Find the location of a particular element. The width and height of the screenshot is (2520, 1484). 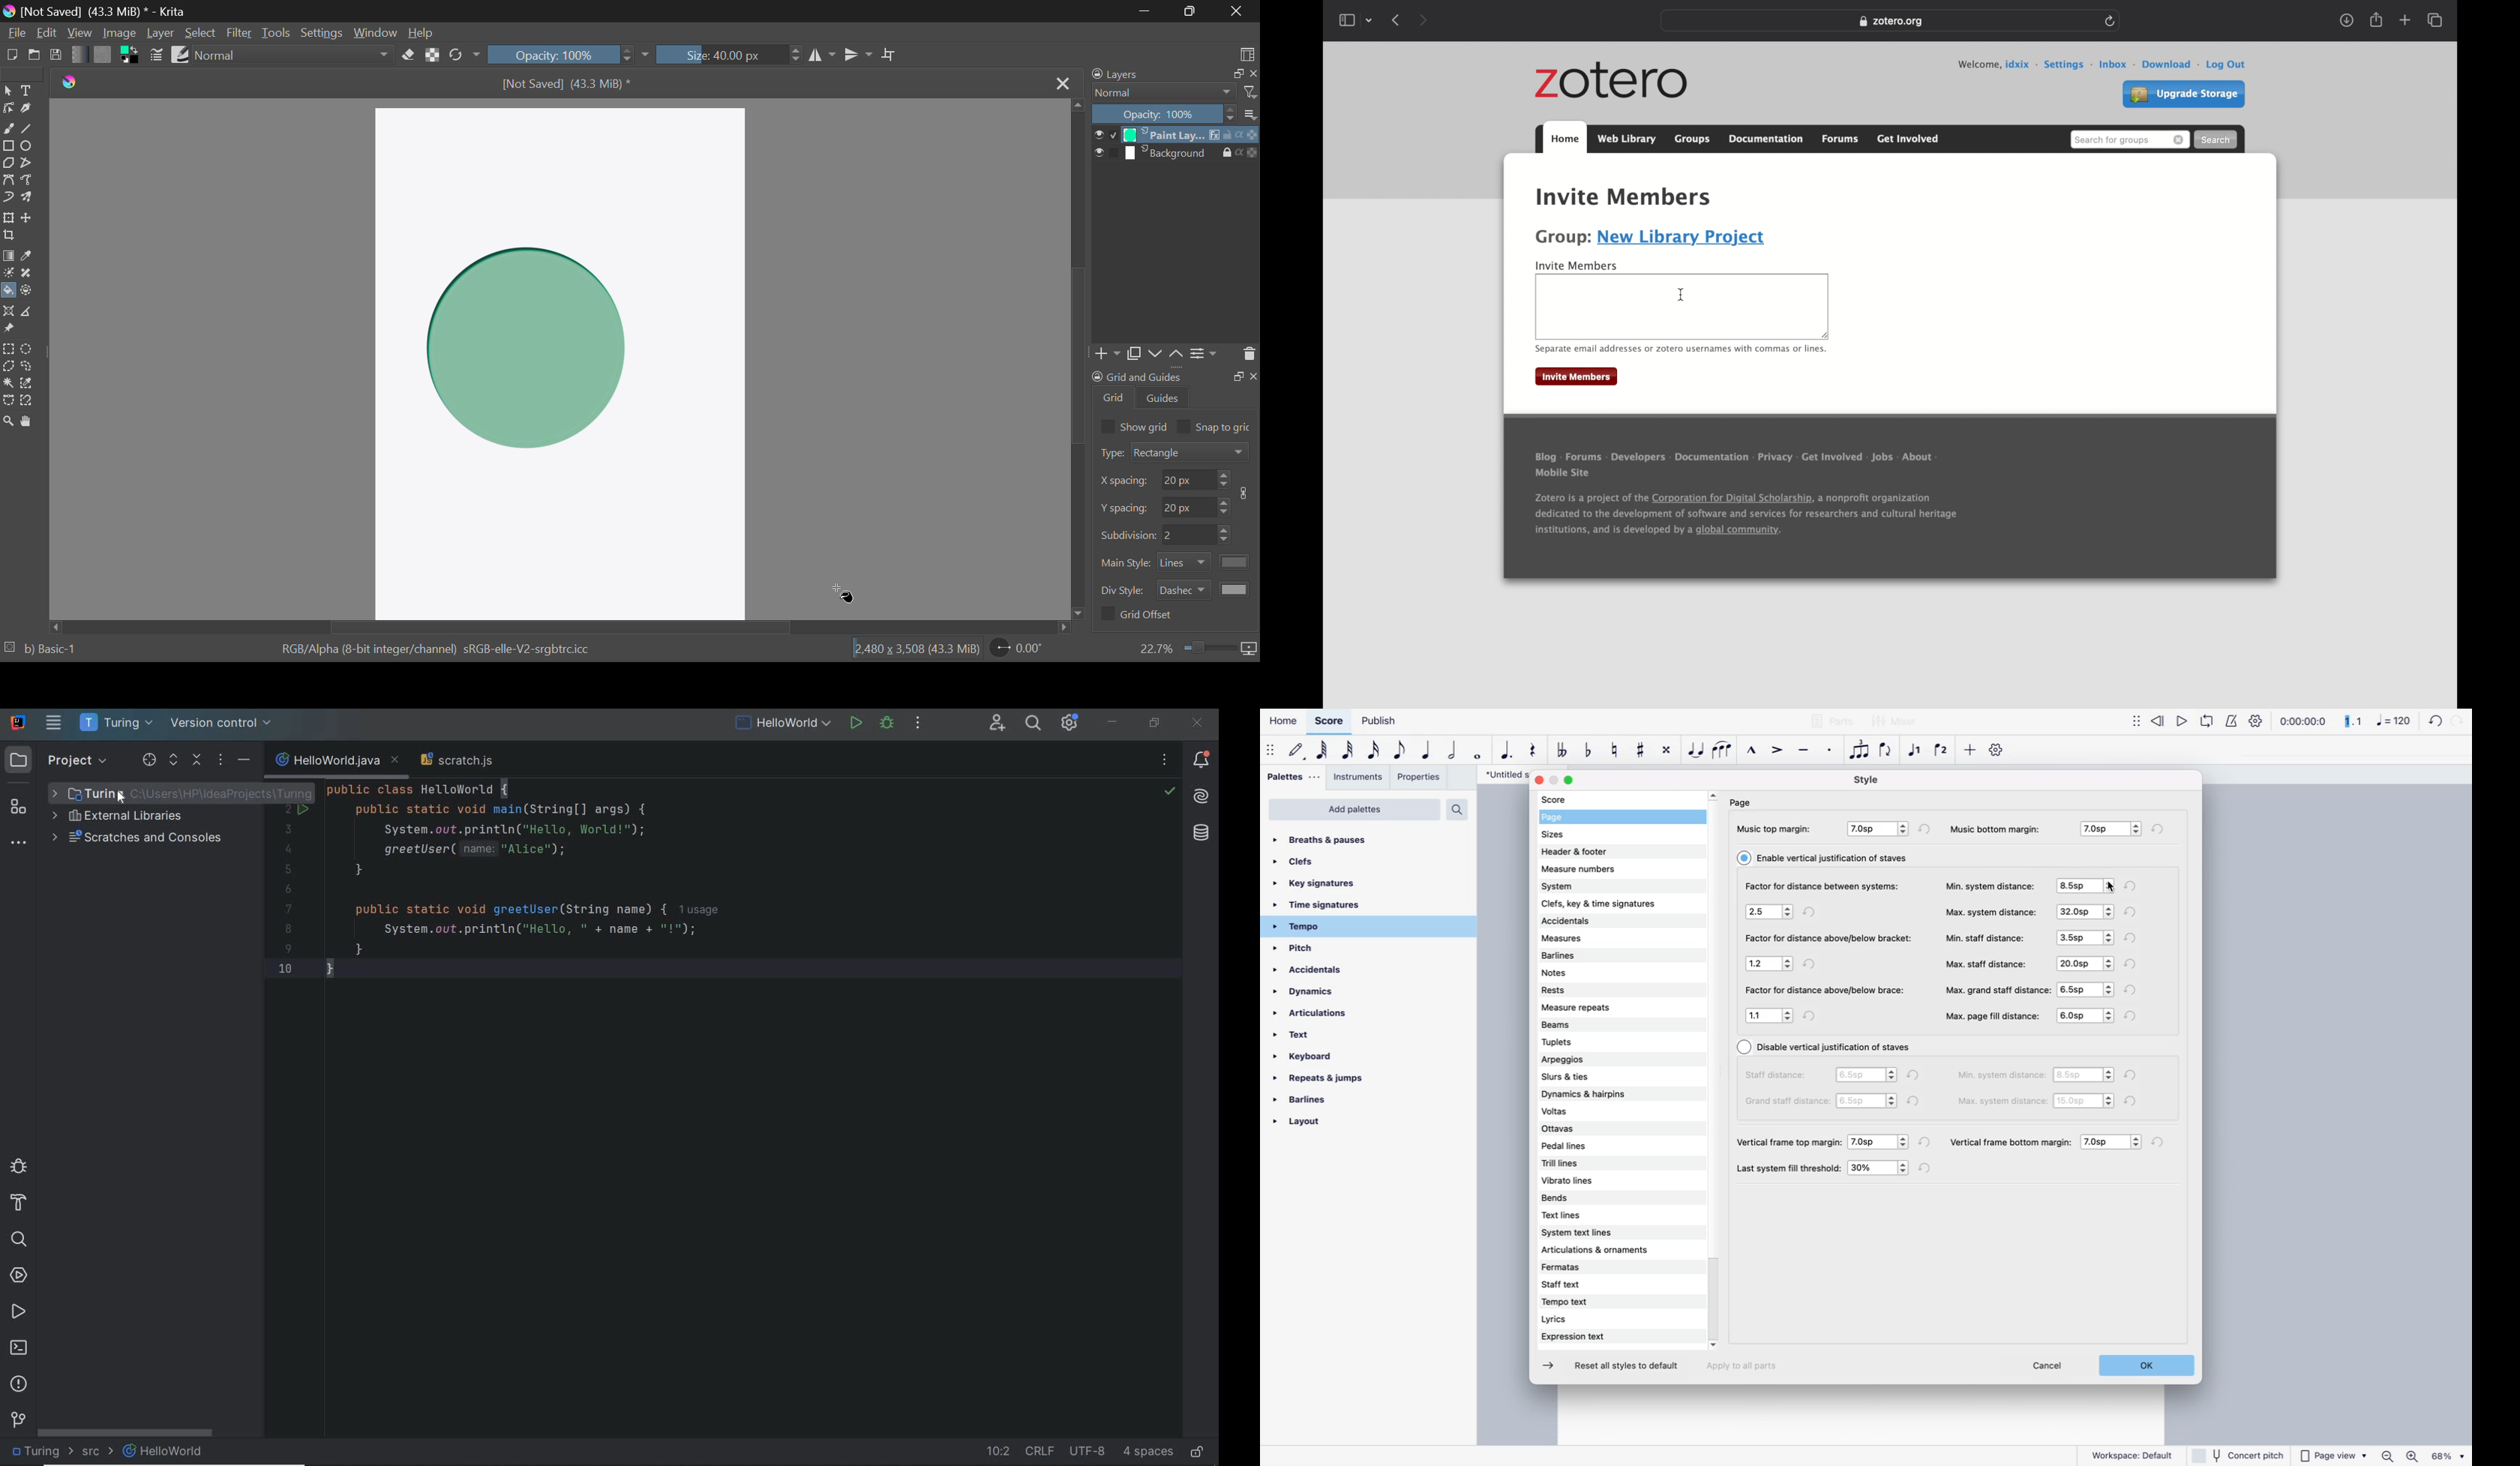

refresh is located at coordinates (2162, 1143).